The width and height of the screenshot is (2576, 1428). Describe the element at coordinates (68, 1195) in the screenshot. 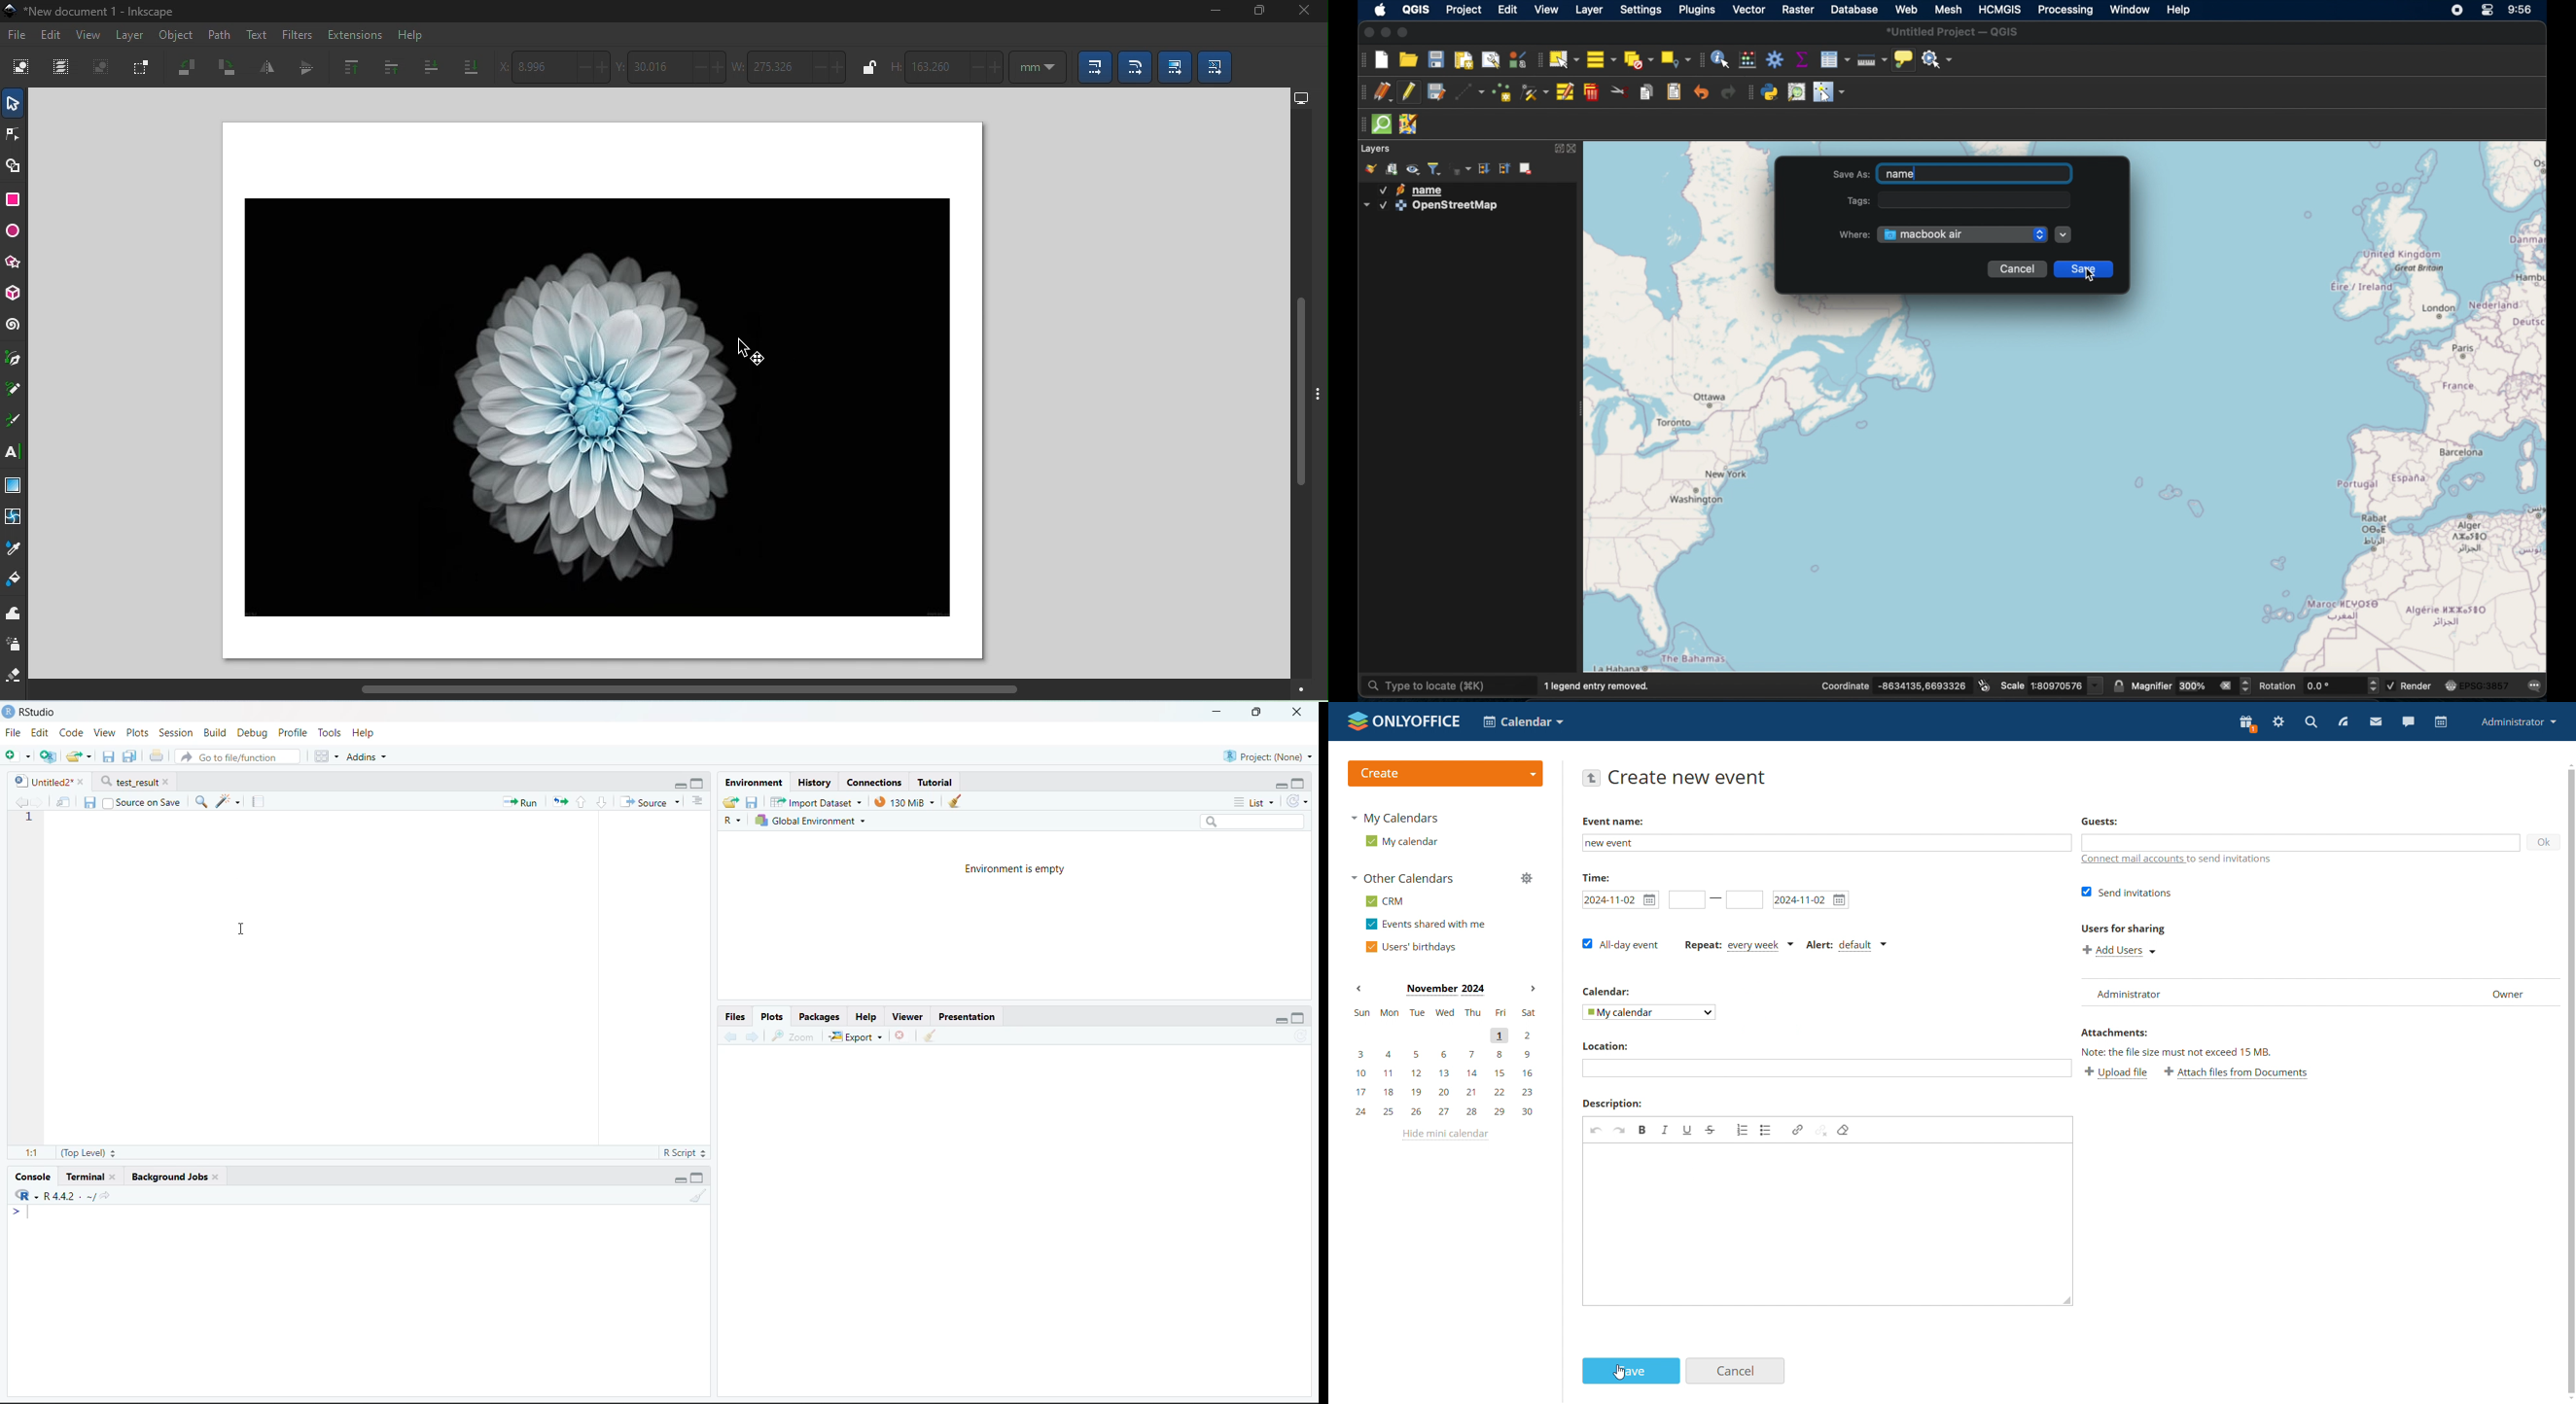

I see `R 4.2.2~/` at that location.